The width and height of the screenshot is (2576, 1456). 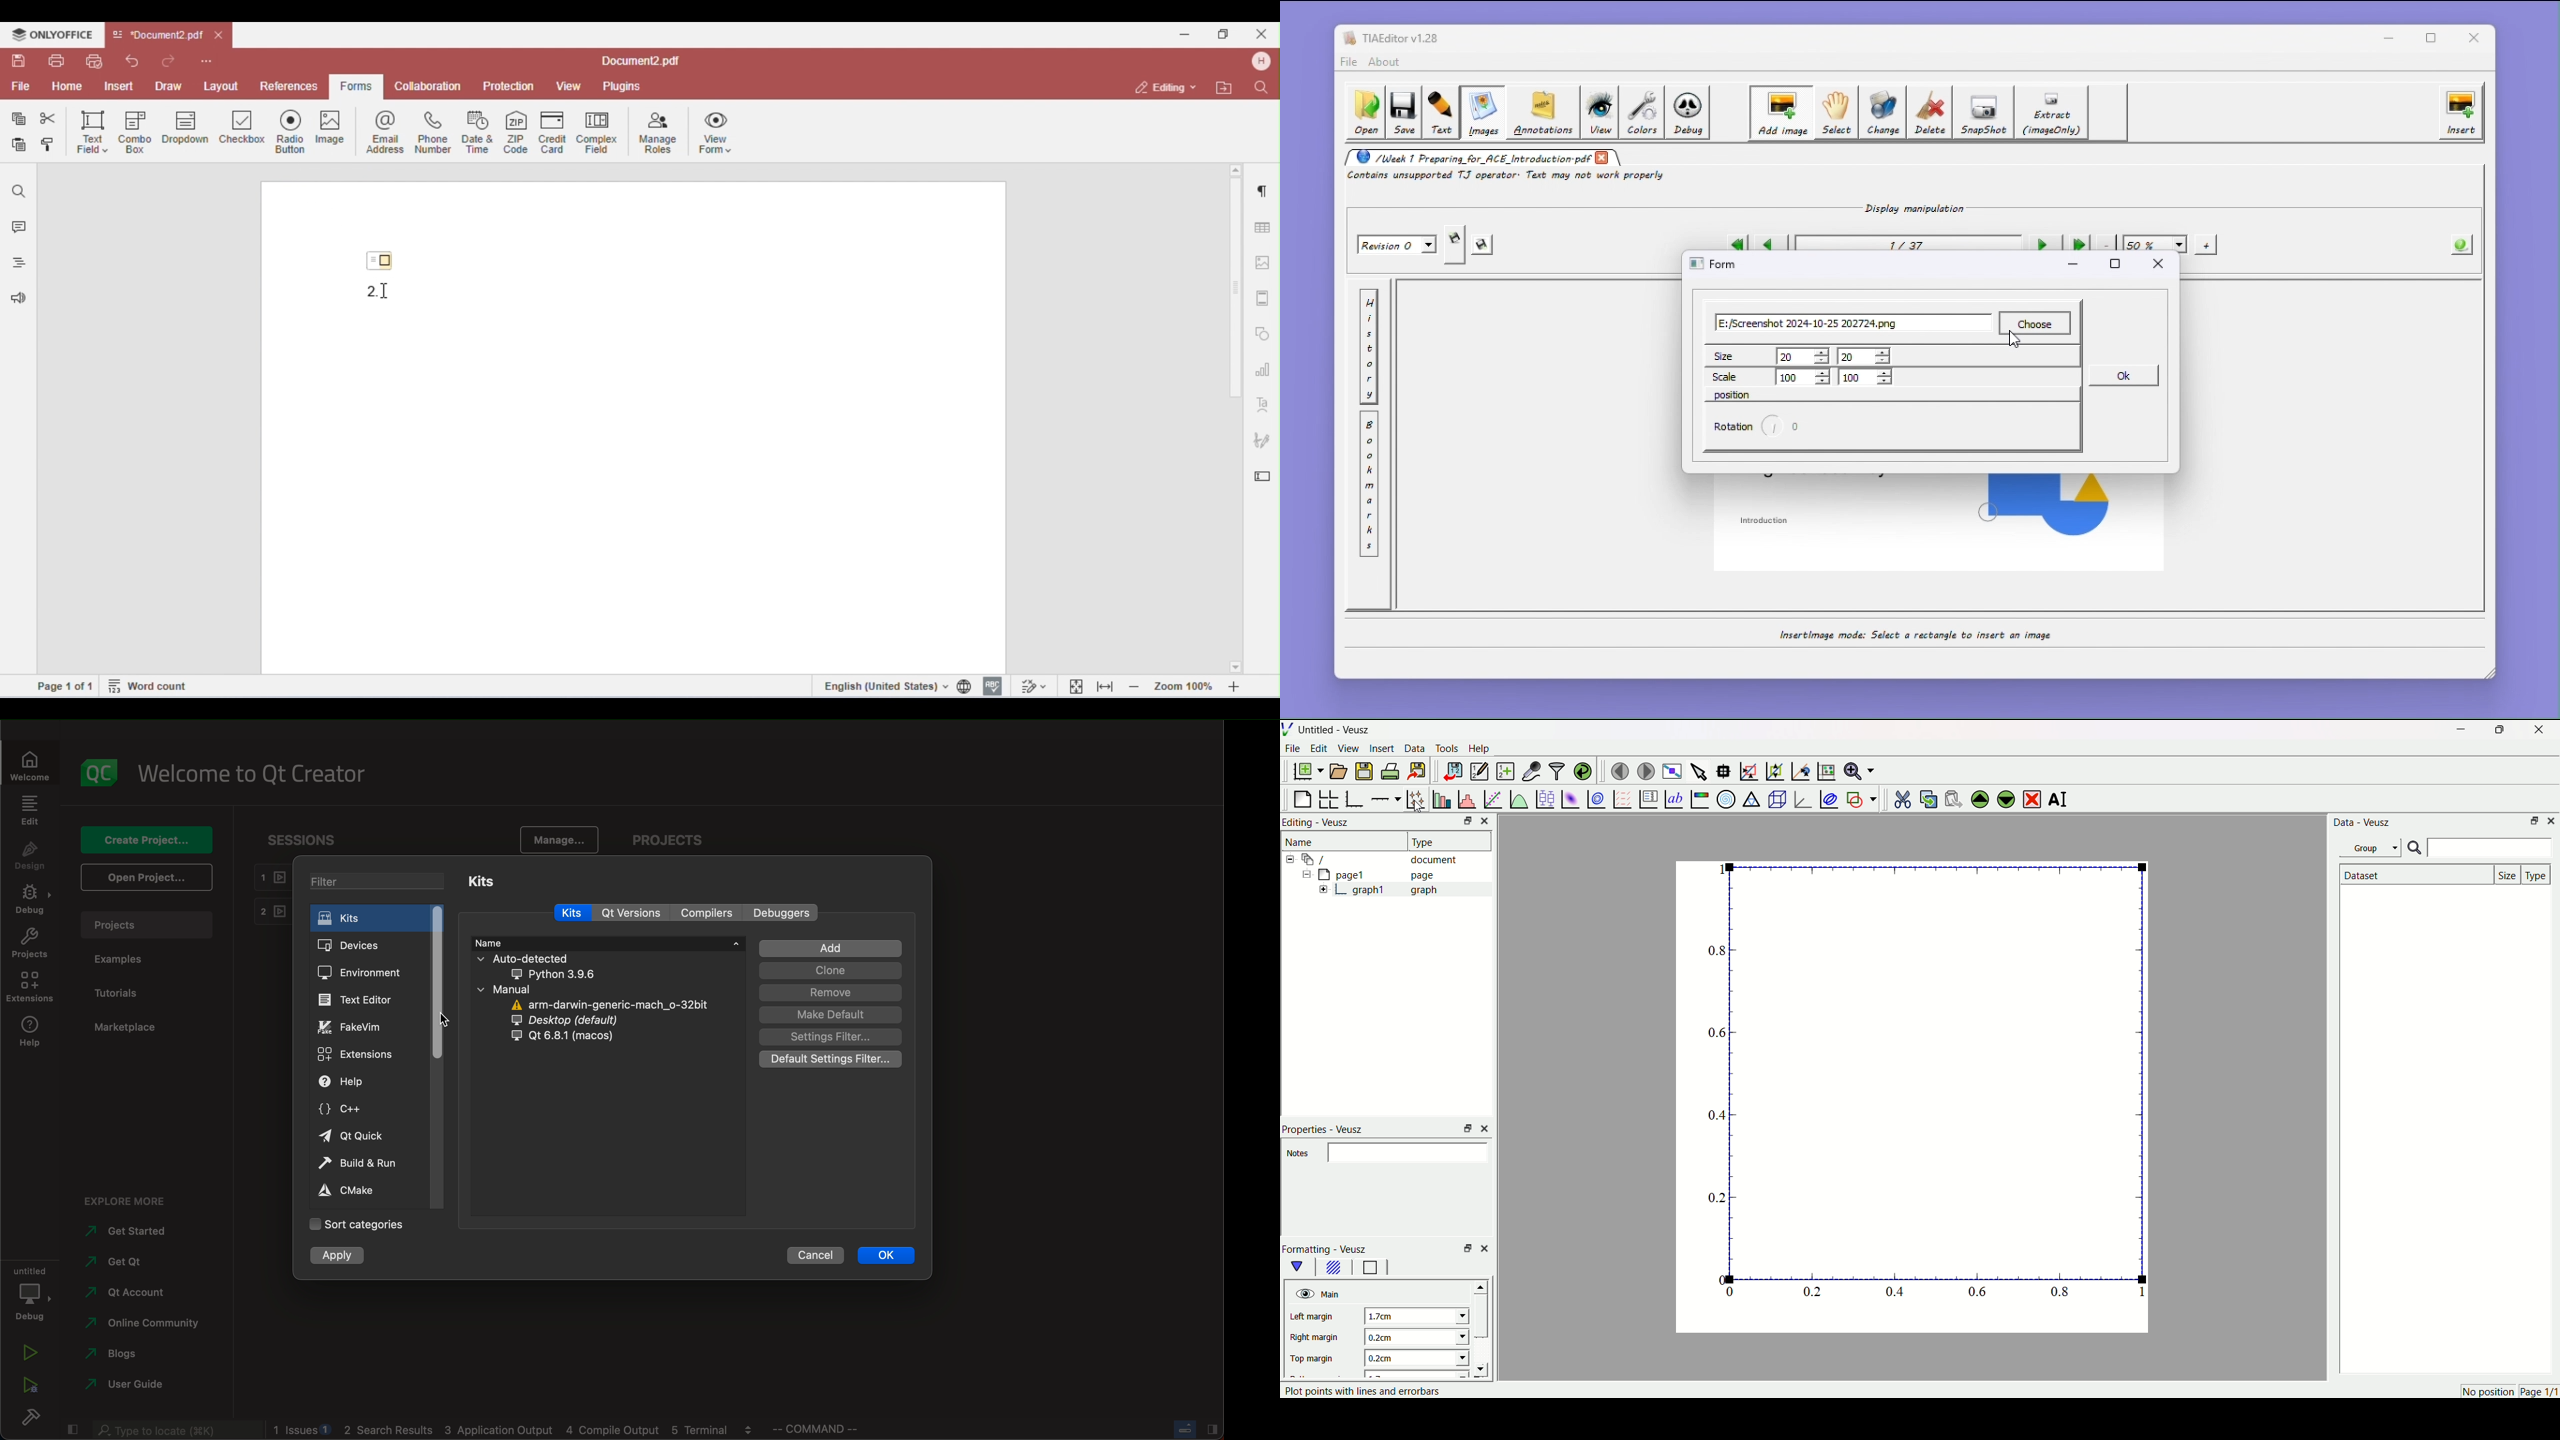 I want to click on Minimize, so click(x=2457, y=730).